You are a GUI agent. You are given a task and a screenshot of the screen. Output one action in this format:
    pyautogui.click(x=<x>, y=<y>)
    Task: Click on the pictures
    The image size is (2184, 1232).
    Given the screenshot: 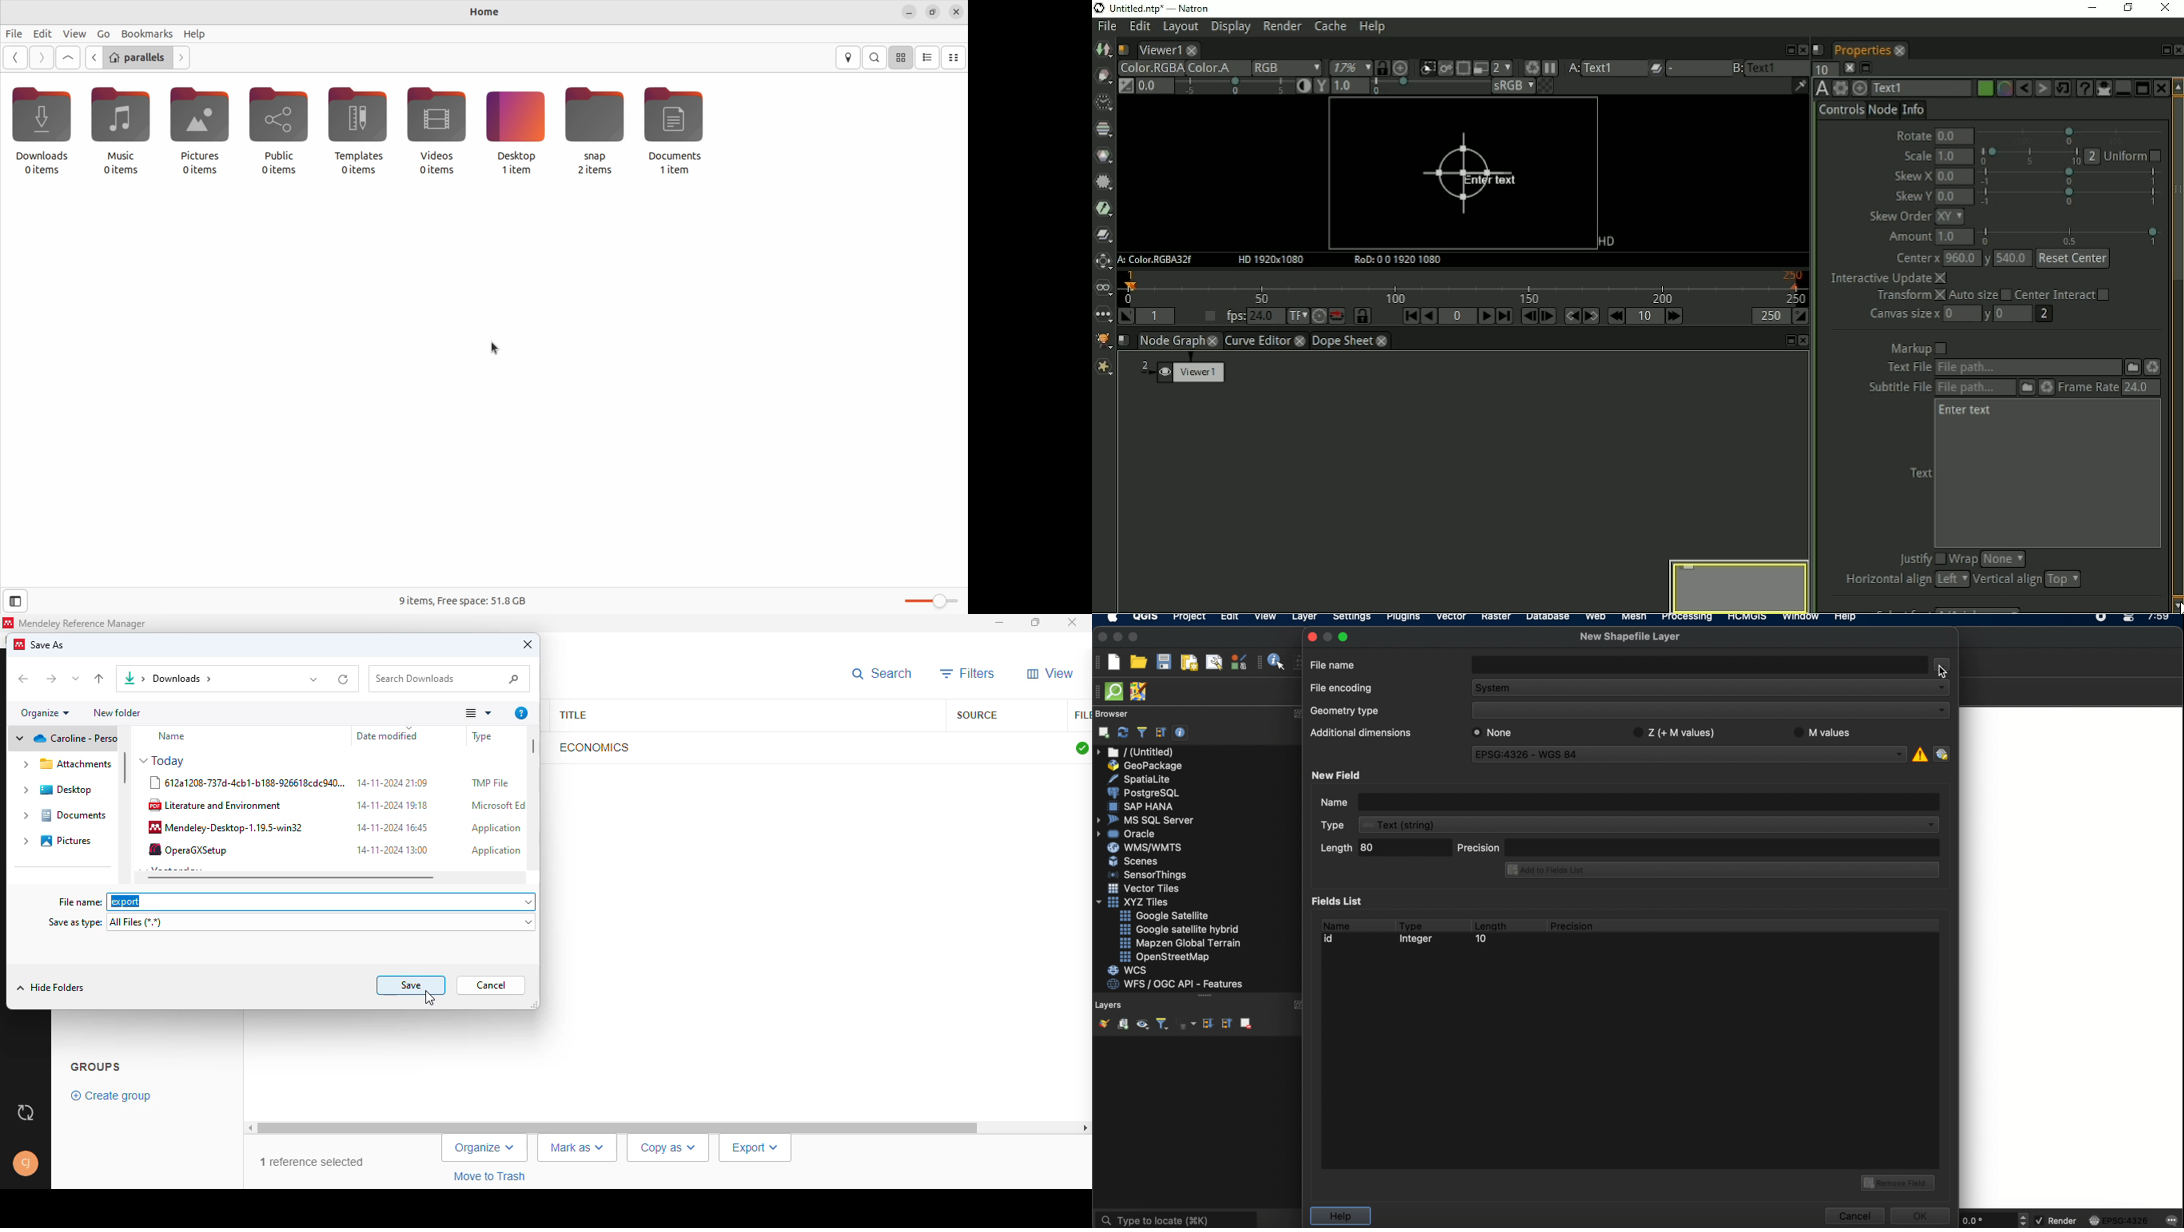 What is the action you would take?
    pyautogui.click(x=58, y=841)
    